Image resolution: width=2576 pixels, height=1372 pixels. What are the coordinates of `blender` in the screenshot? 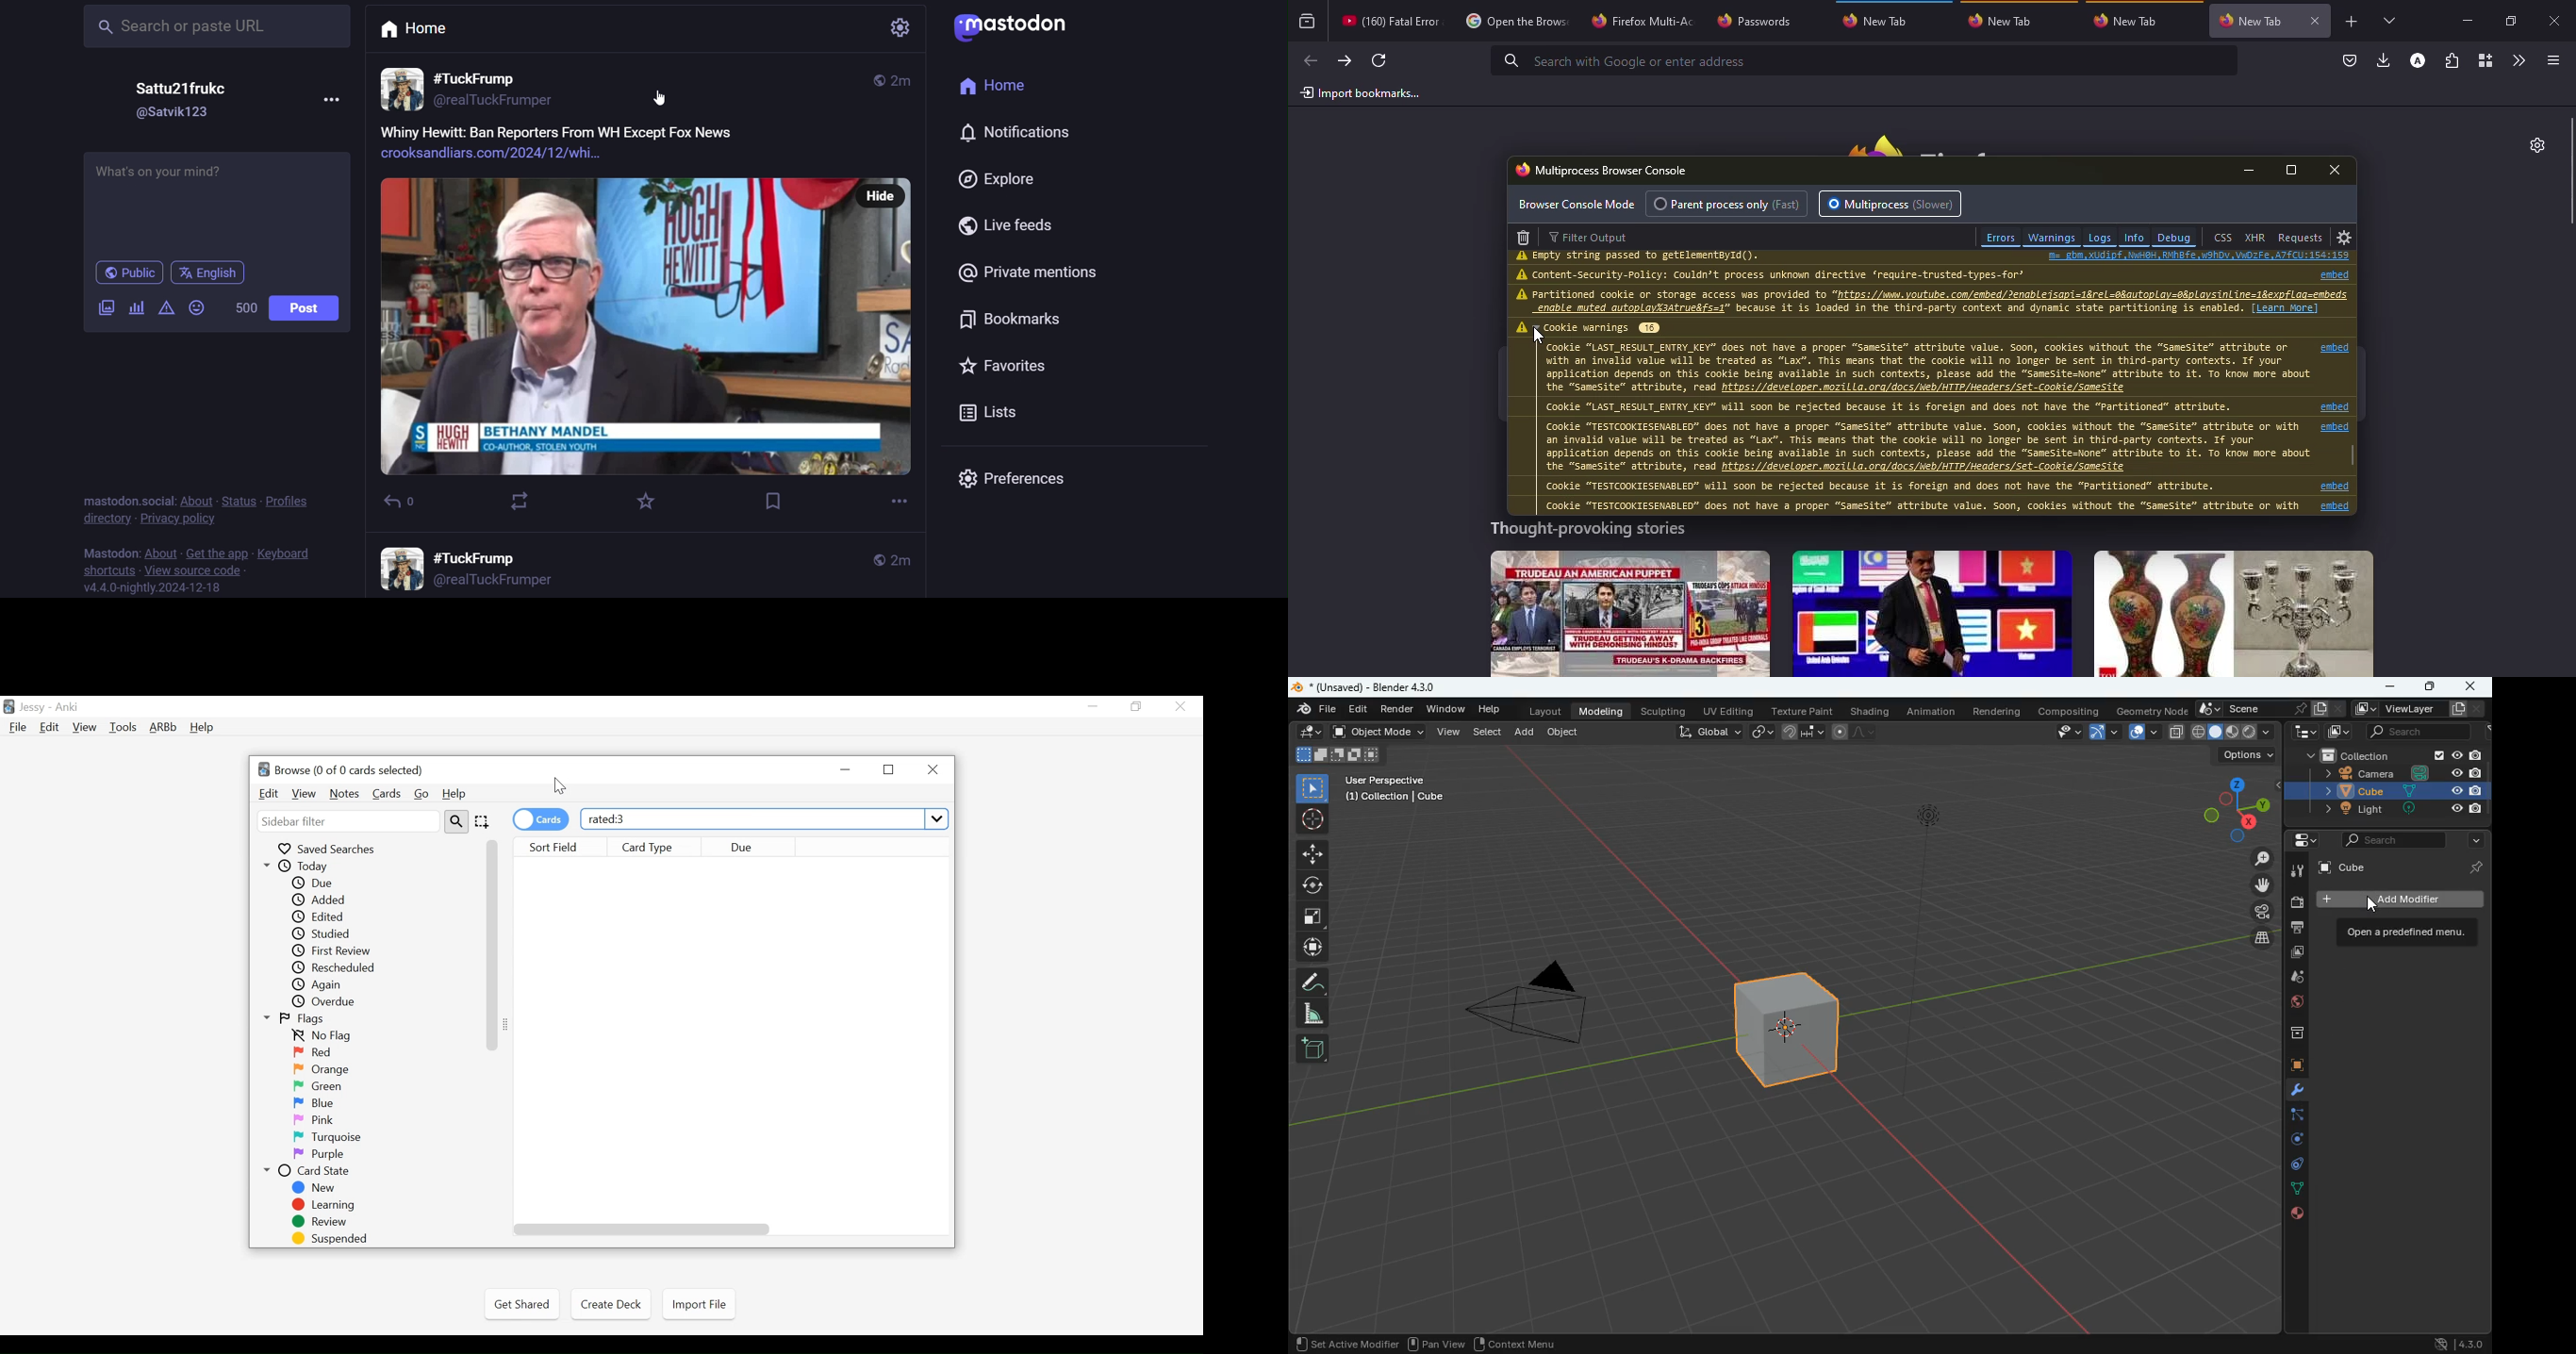 It's located at (1296, 688).